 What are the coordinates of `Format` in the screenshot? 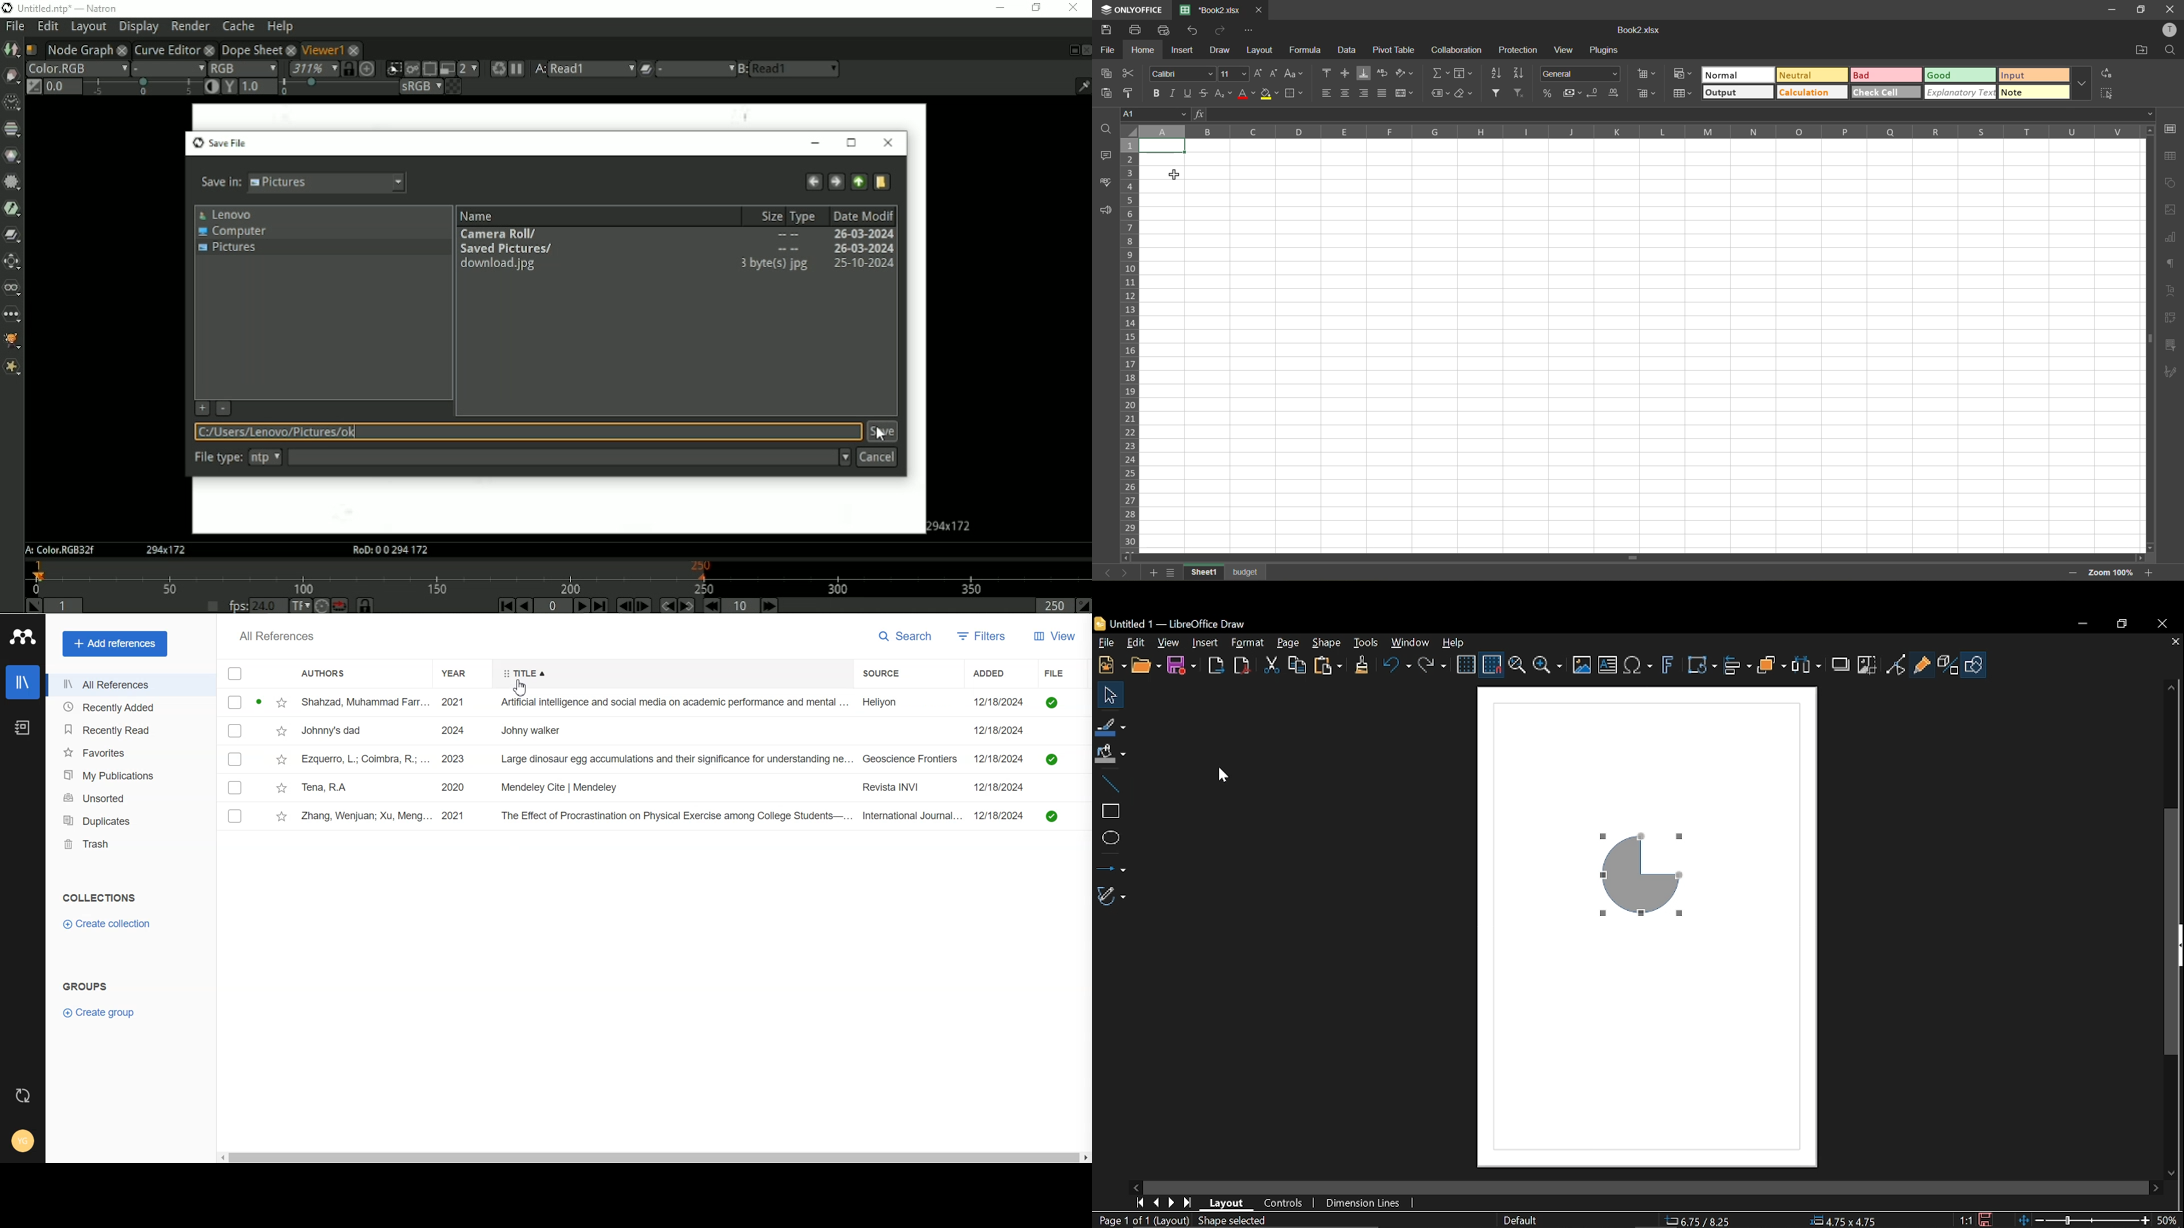 It's located at (1246, 643).